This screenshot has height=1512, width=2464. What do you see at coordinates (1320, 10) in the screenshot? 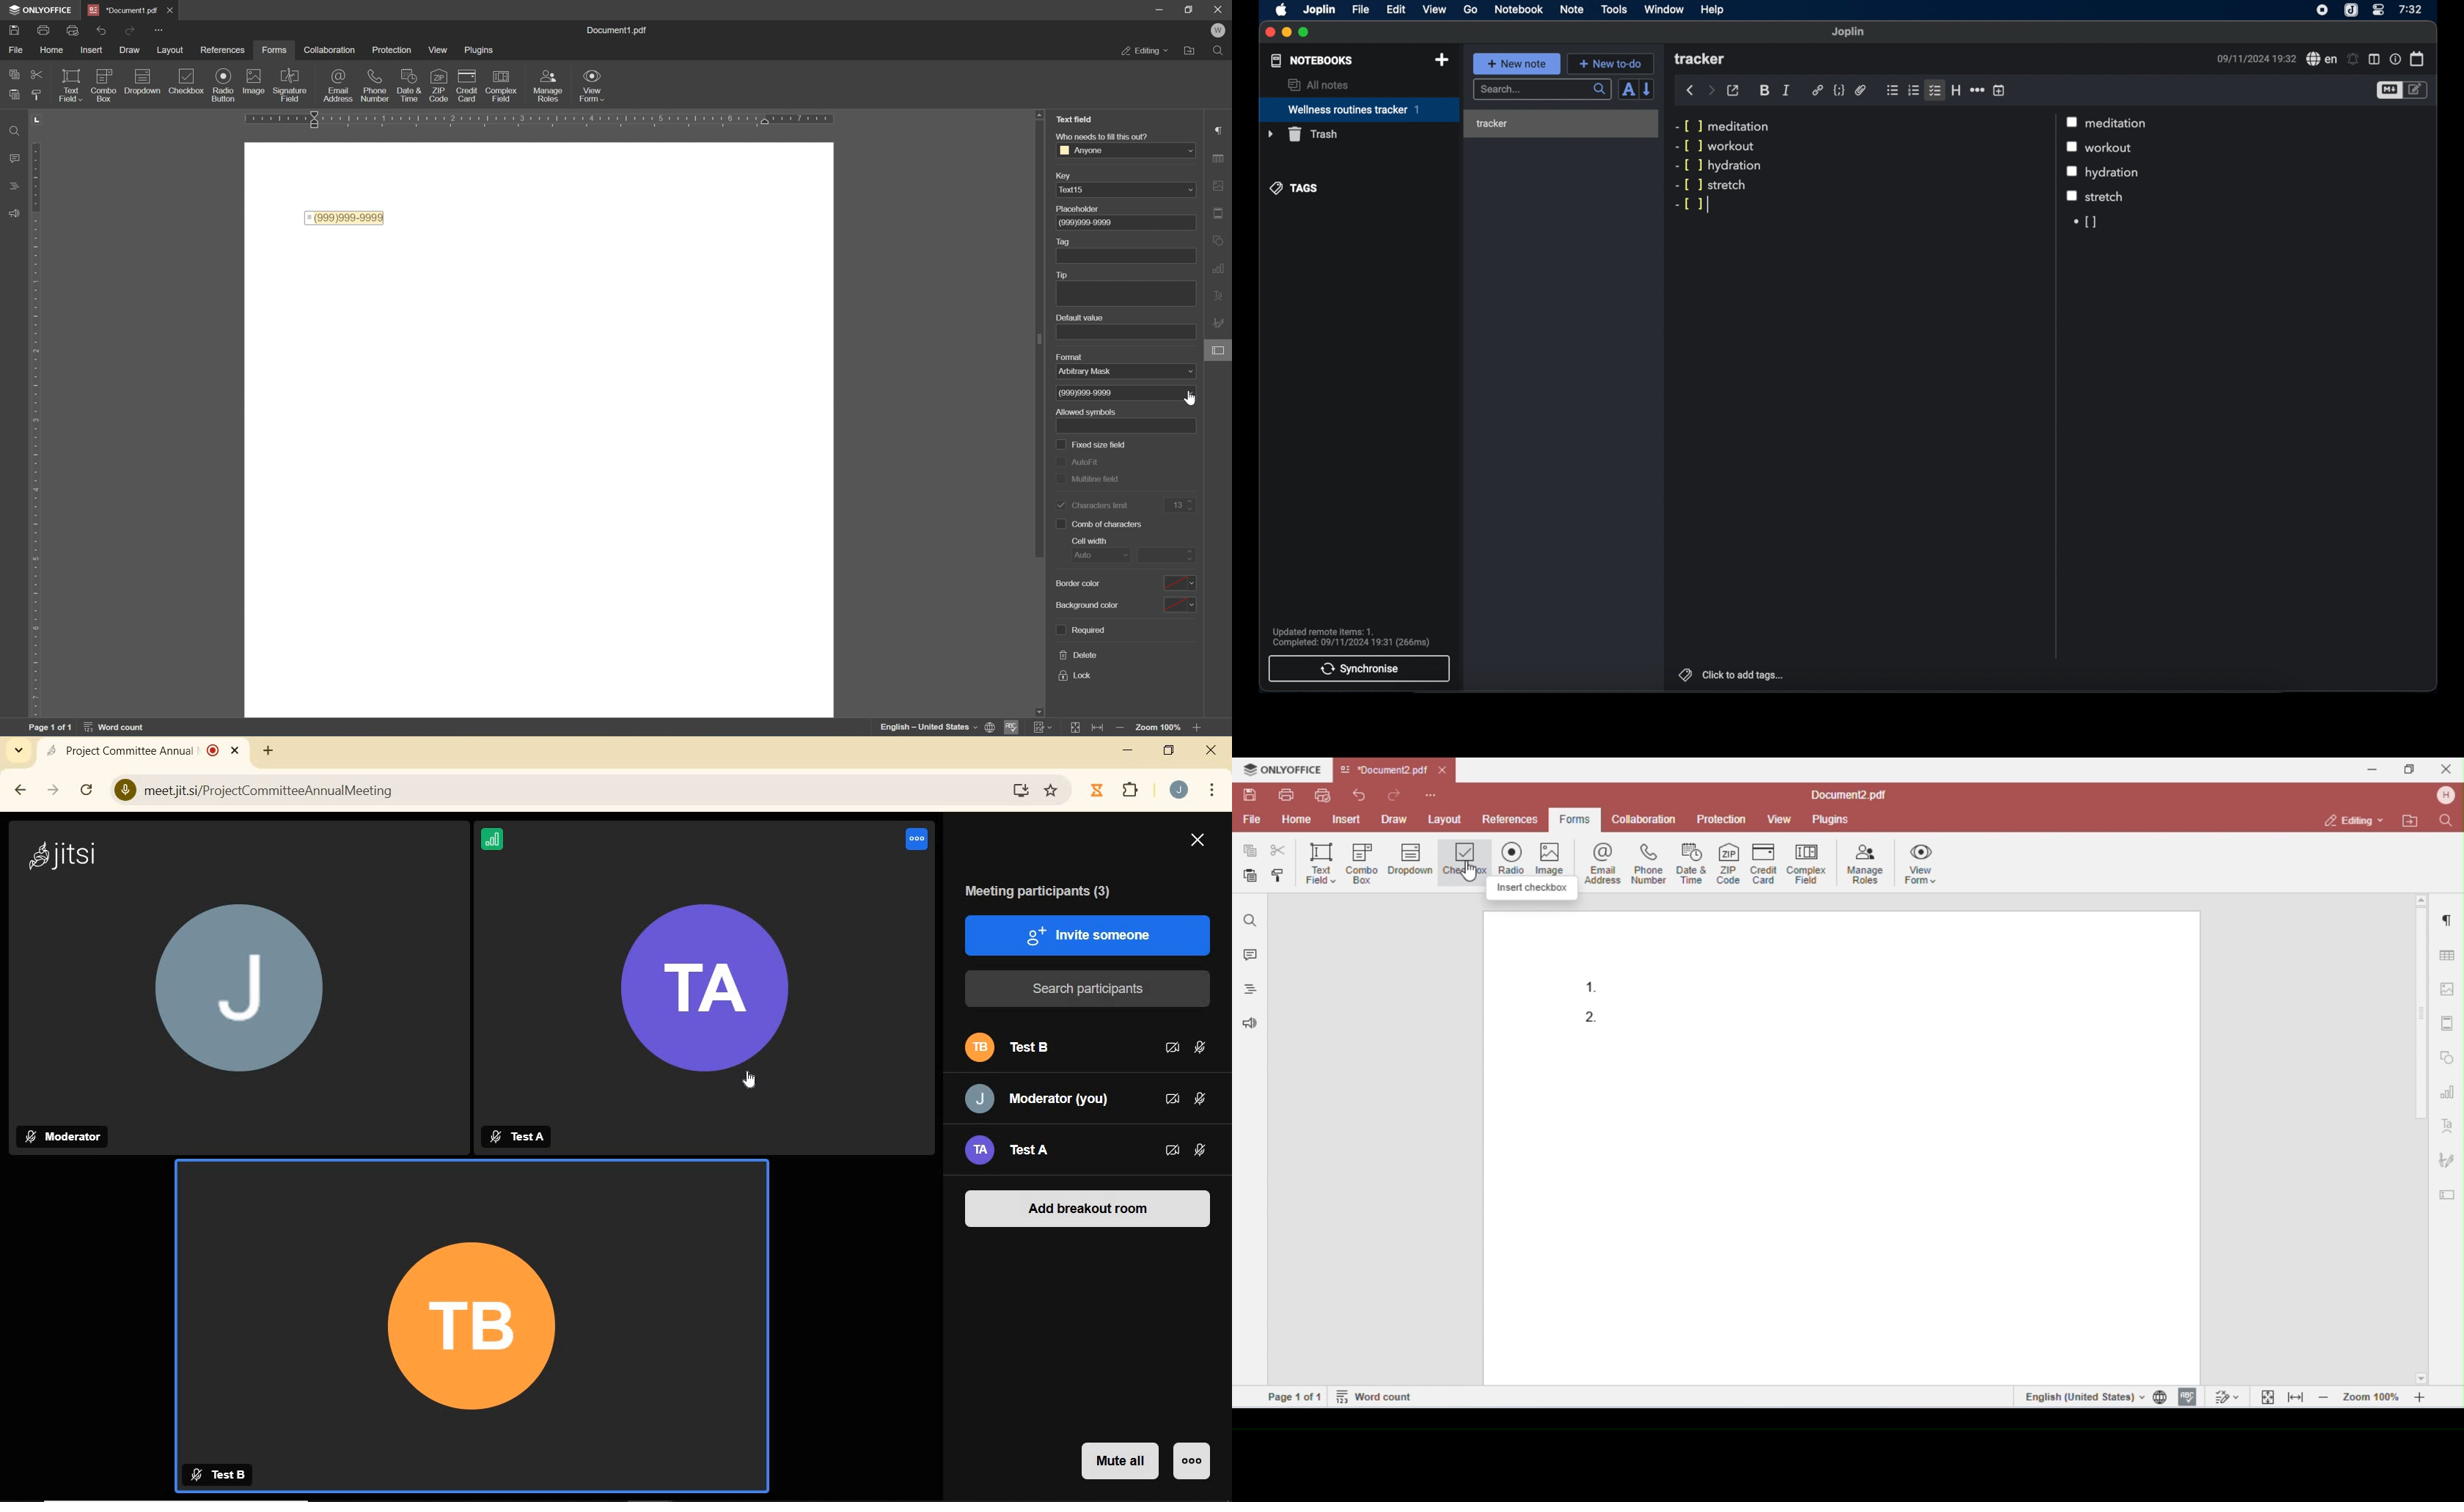
I see `joplin` at bounding box center [1320, 10].